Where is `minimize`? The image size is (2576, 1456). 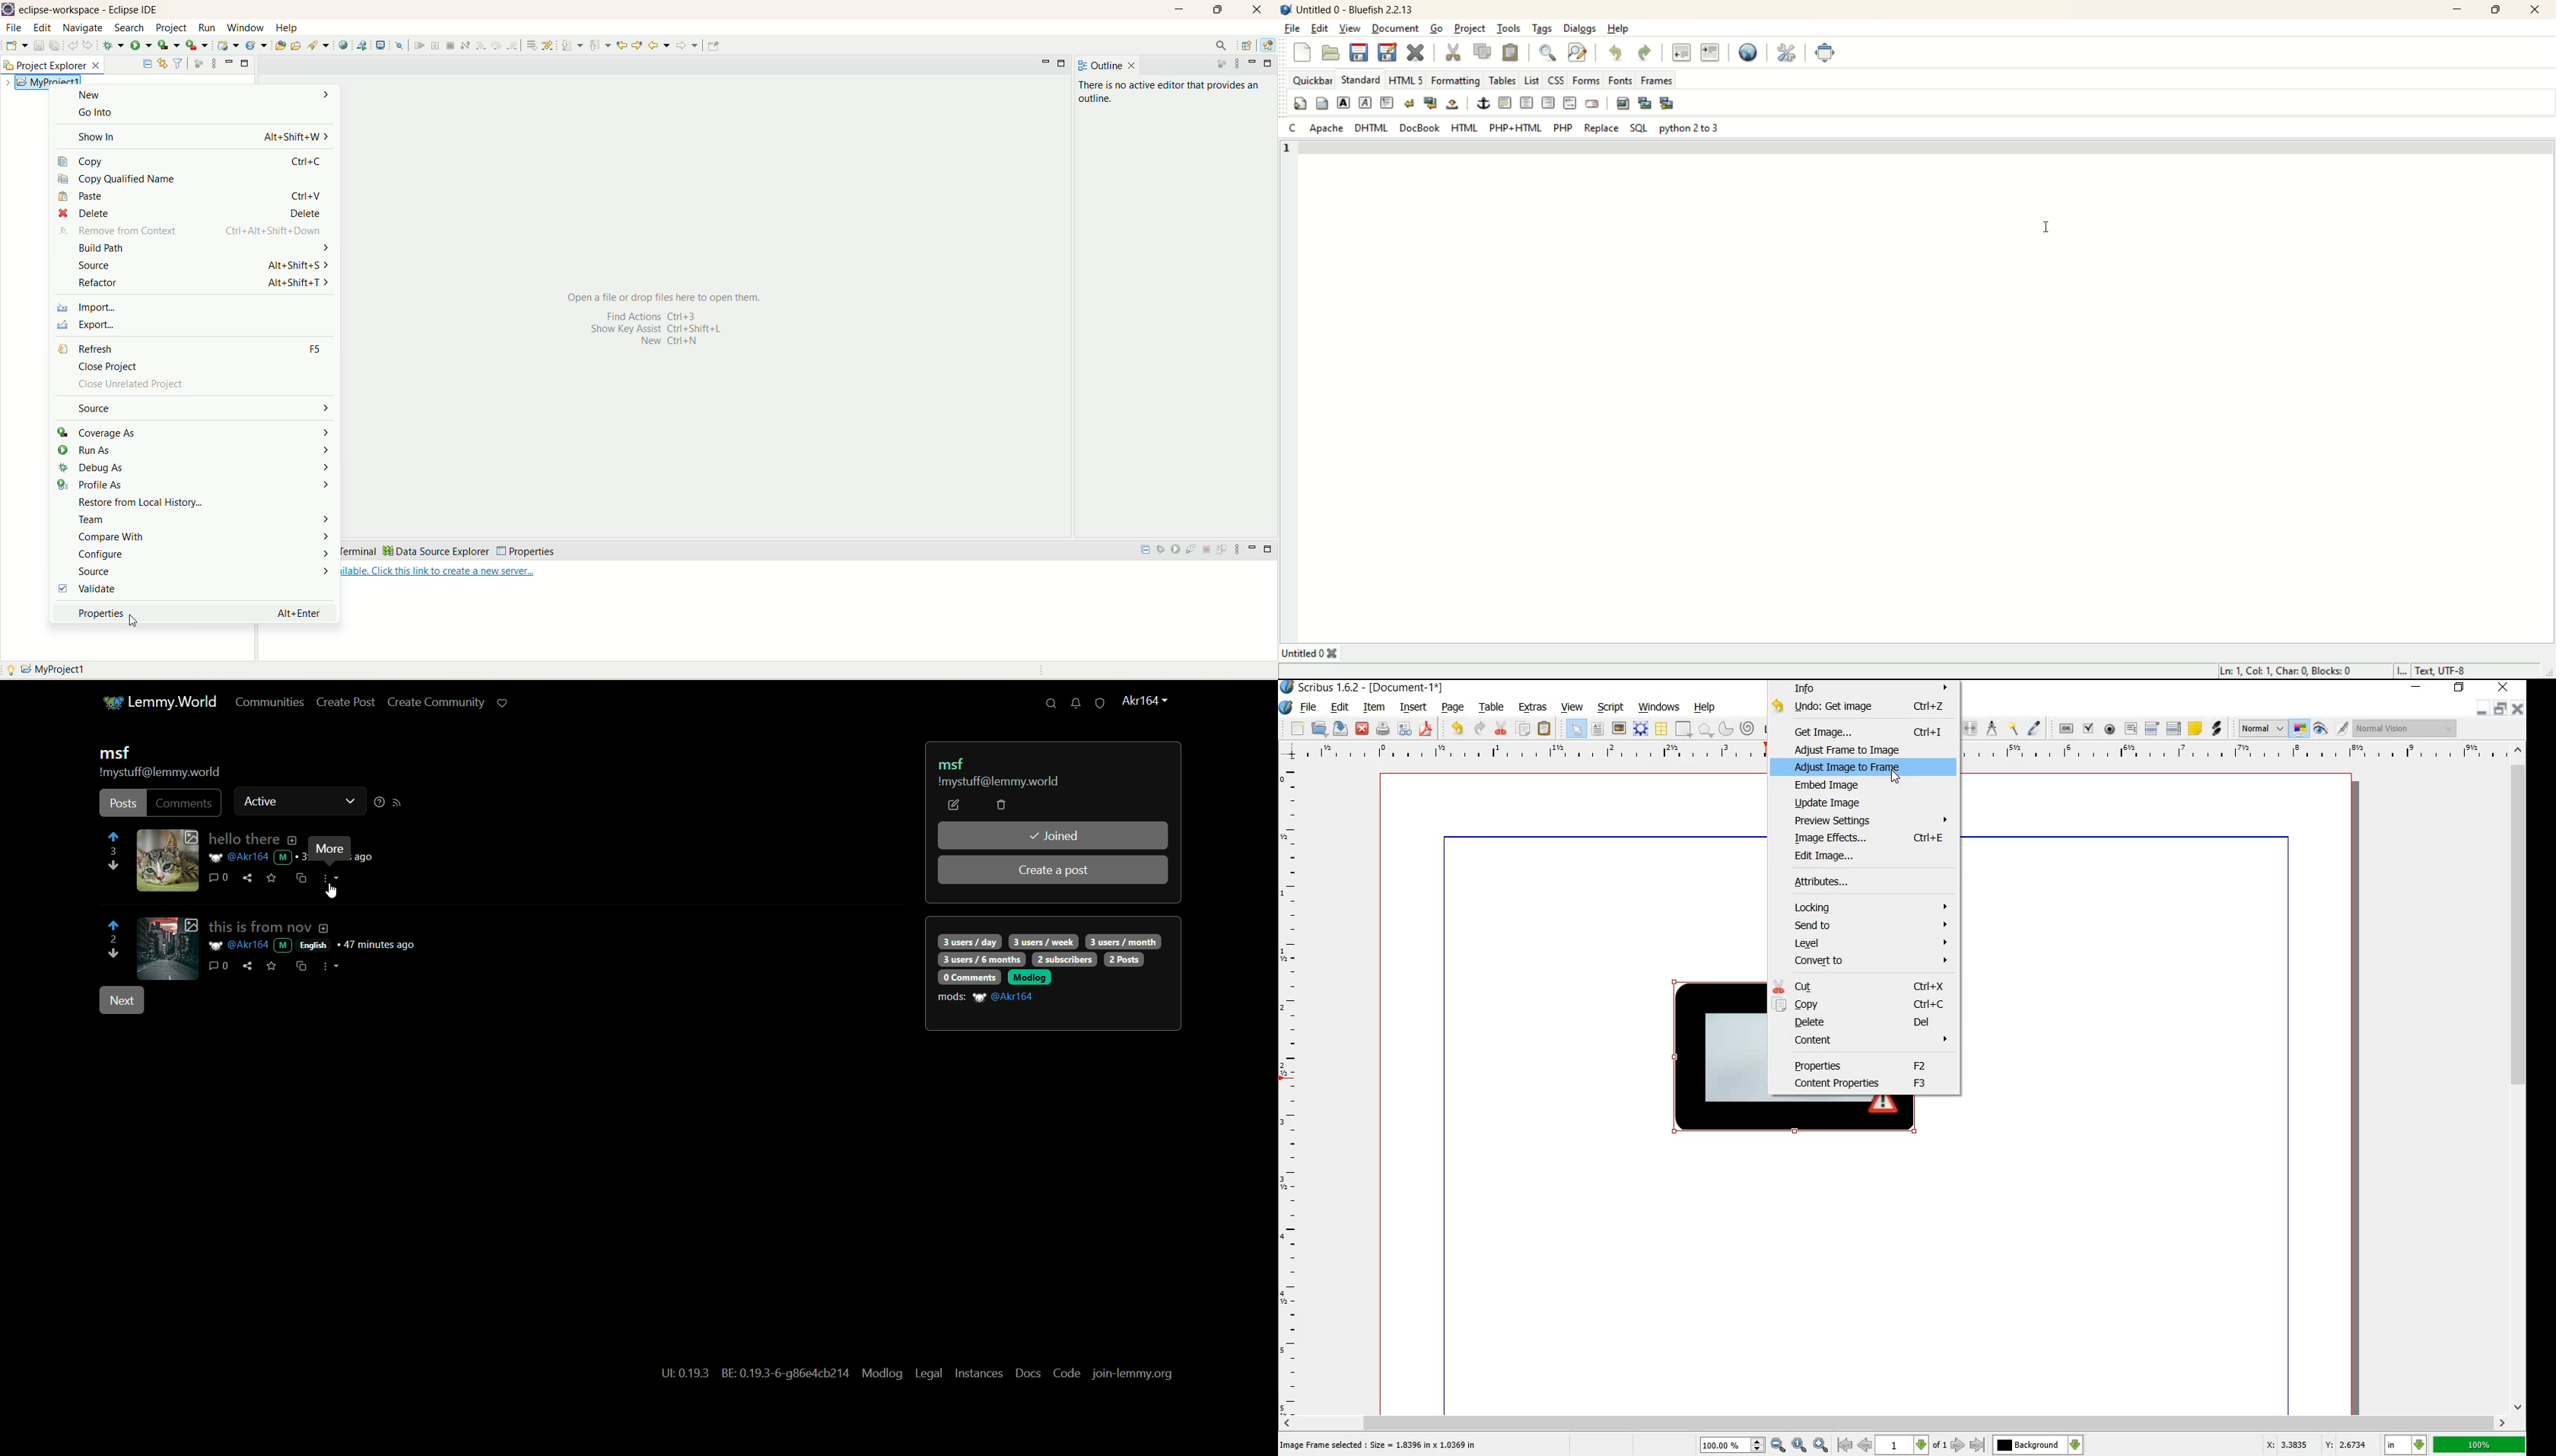 minimize is located at coordinates (228, 62).